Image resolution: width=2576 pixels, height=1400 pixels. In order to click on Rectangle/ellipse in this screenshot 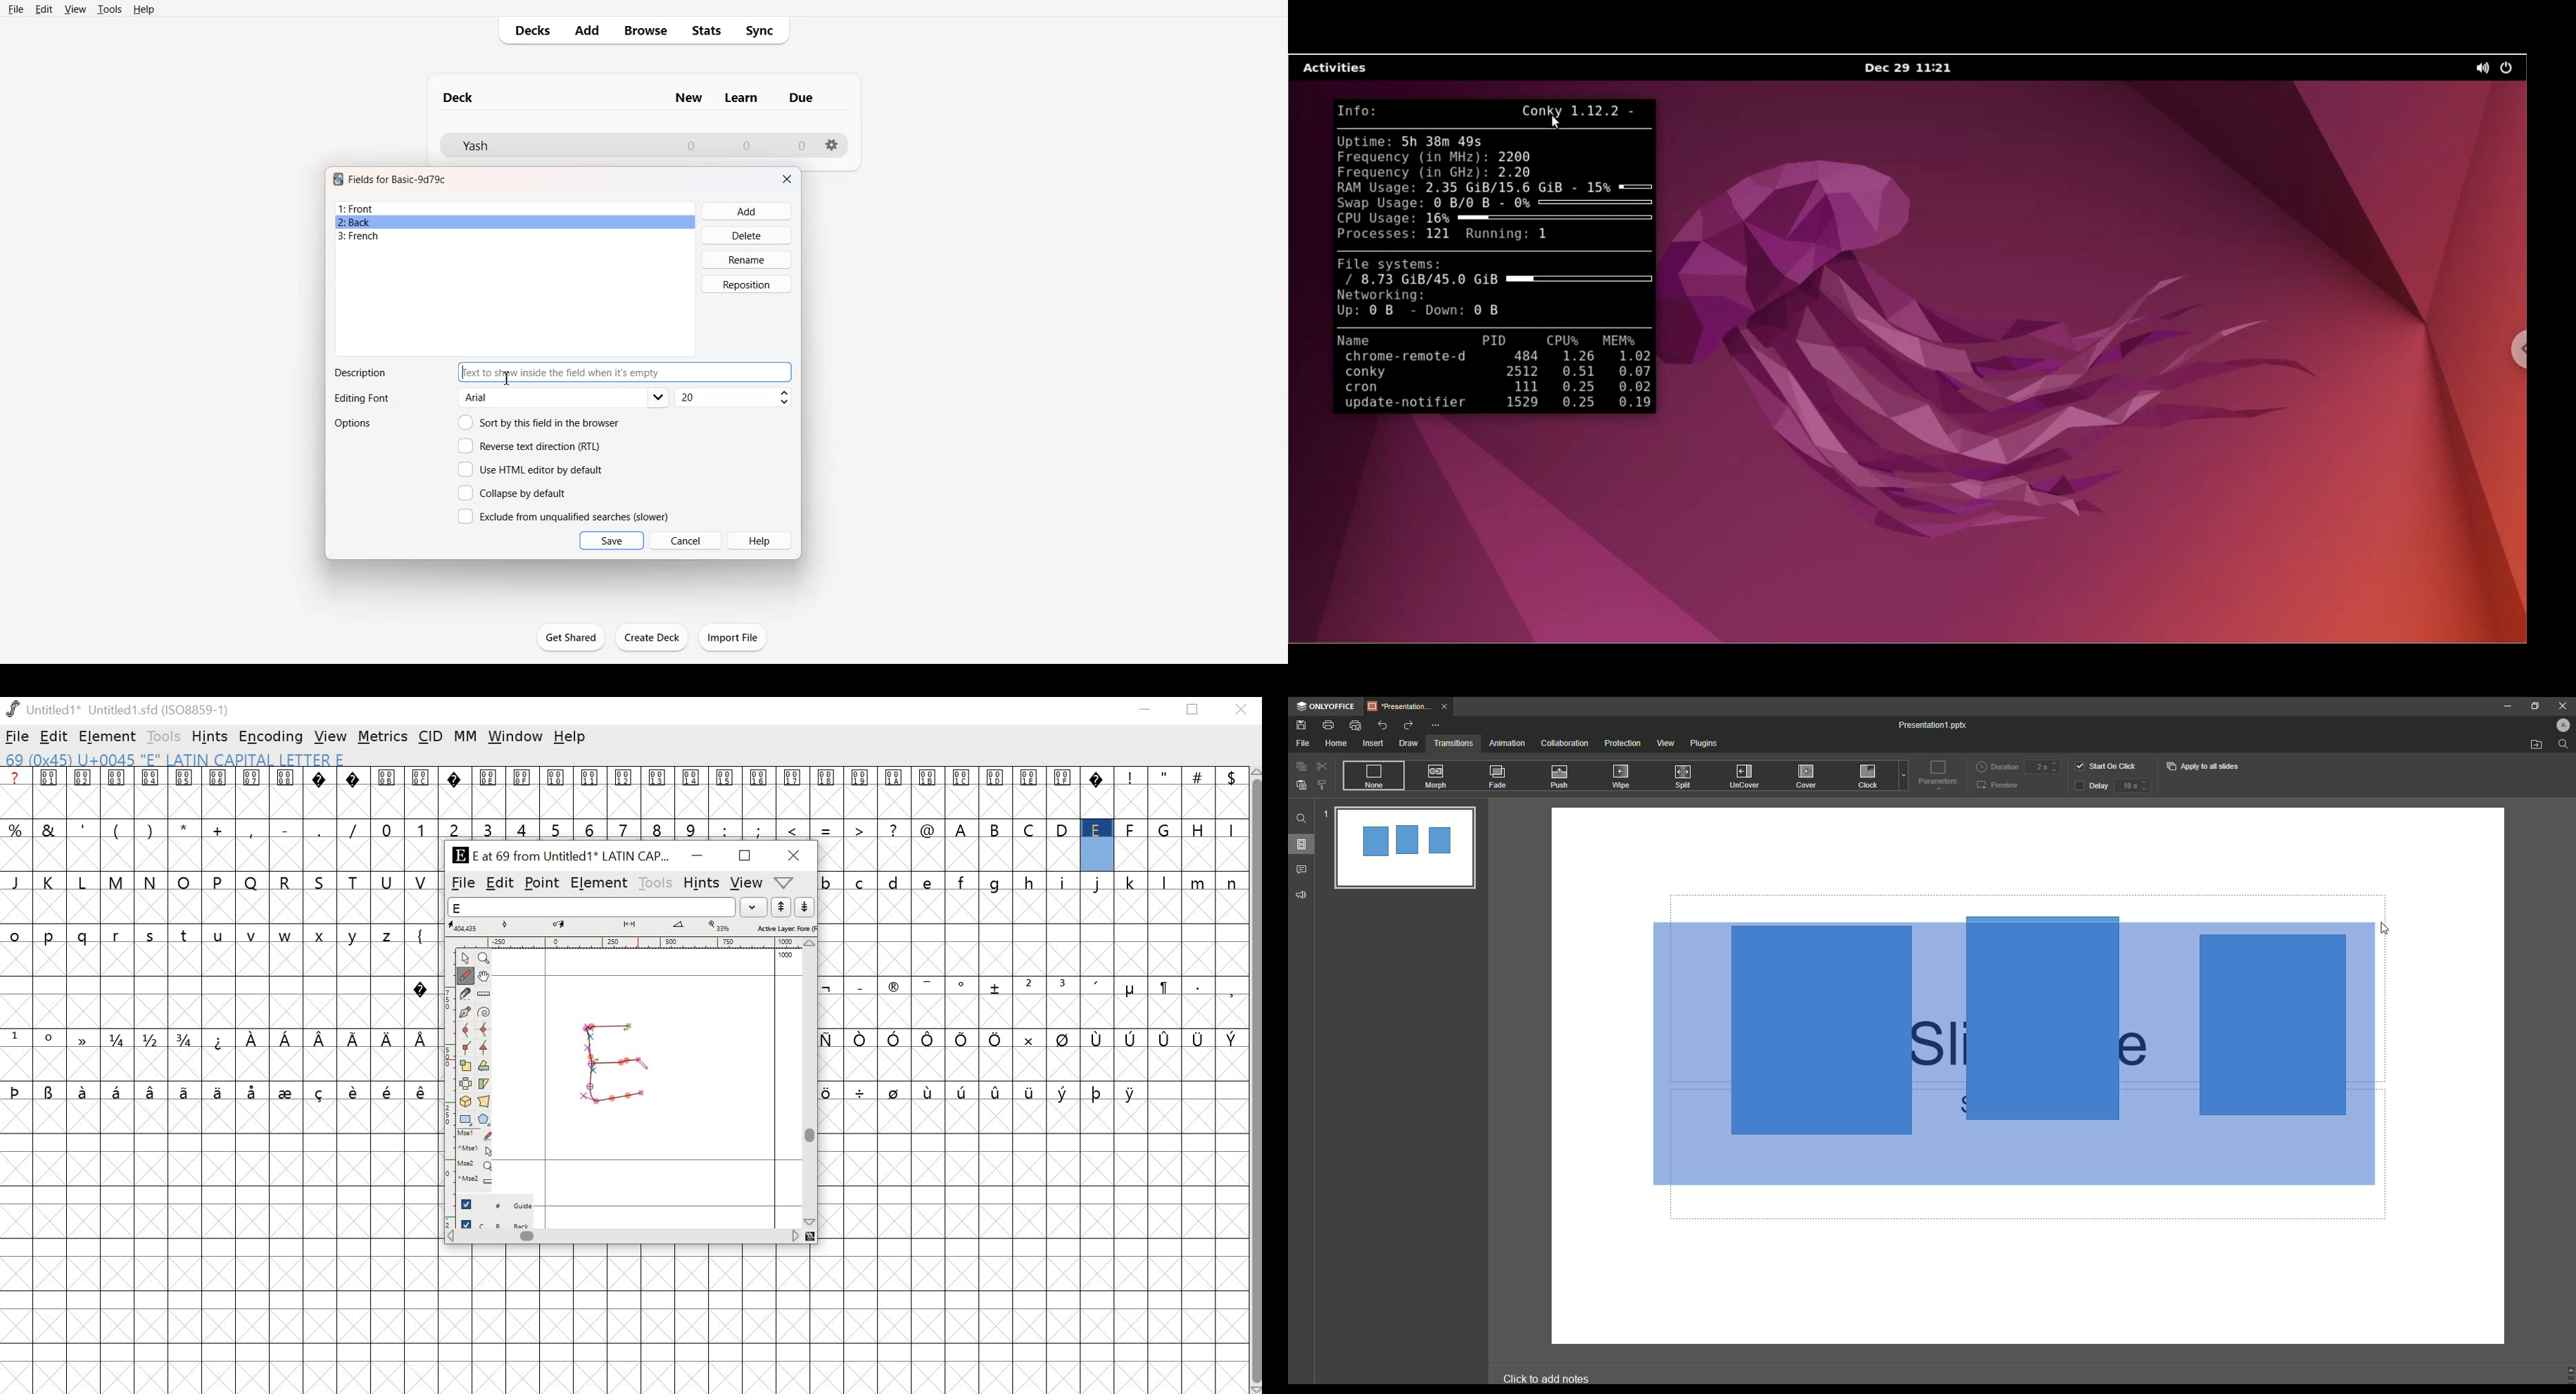, I will do `click(465, 1120)`.